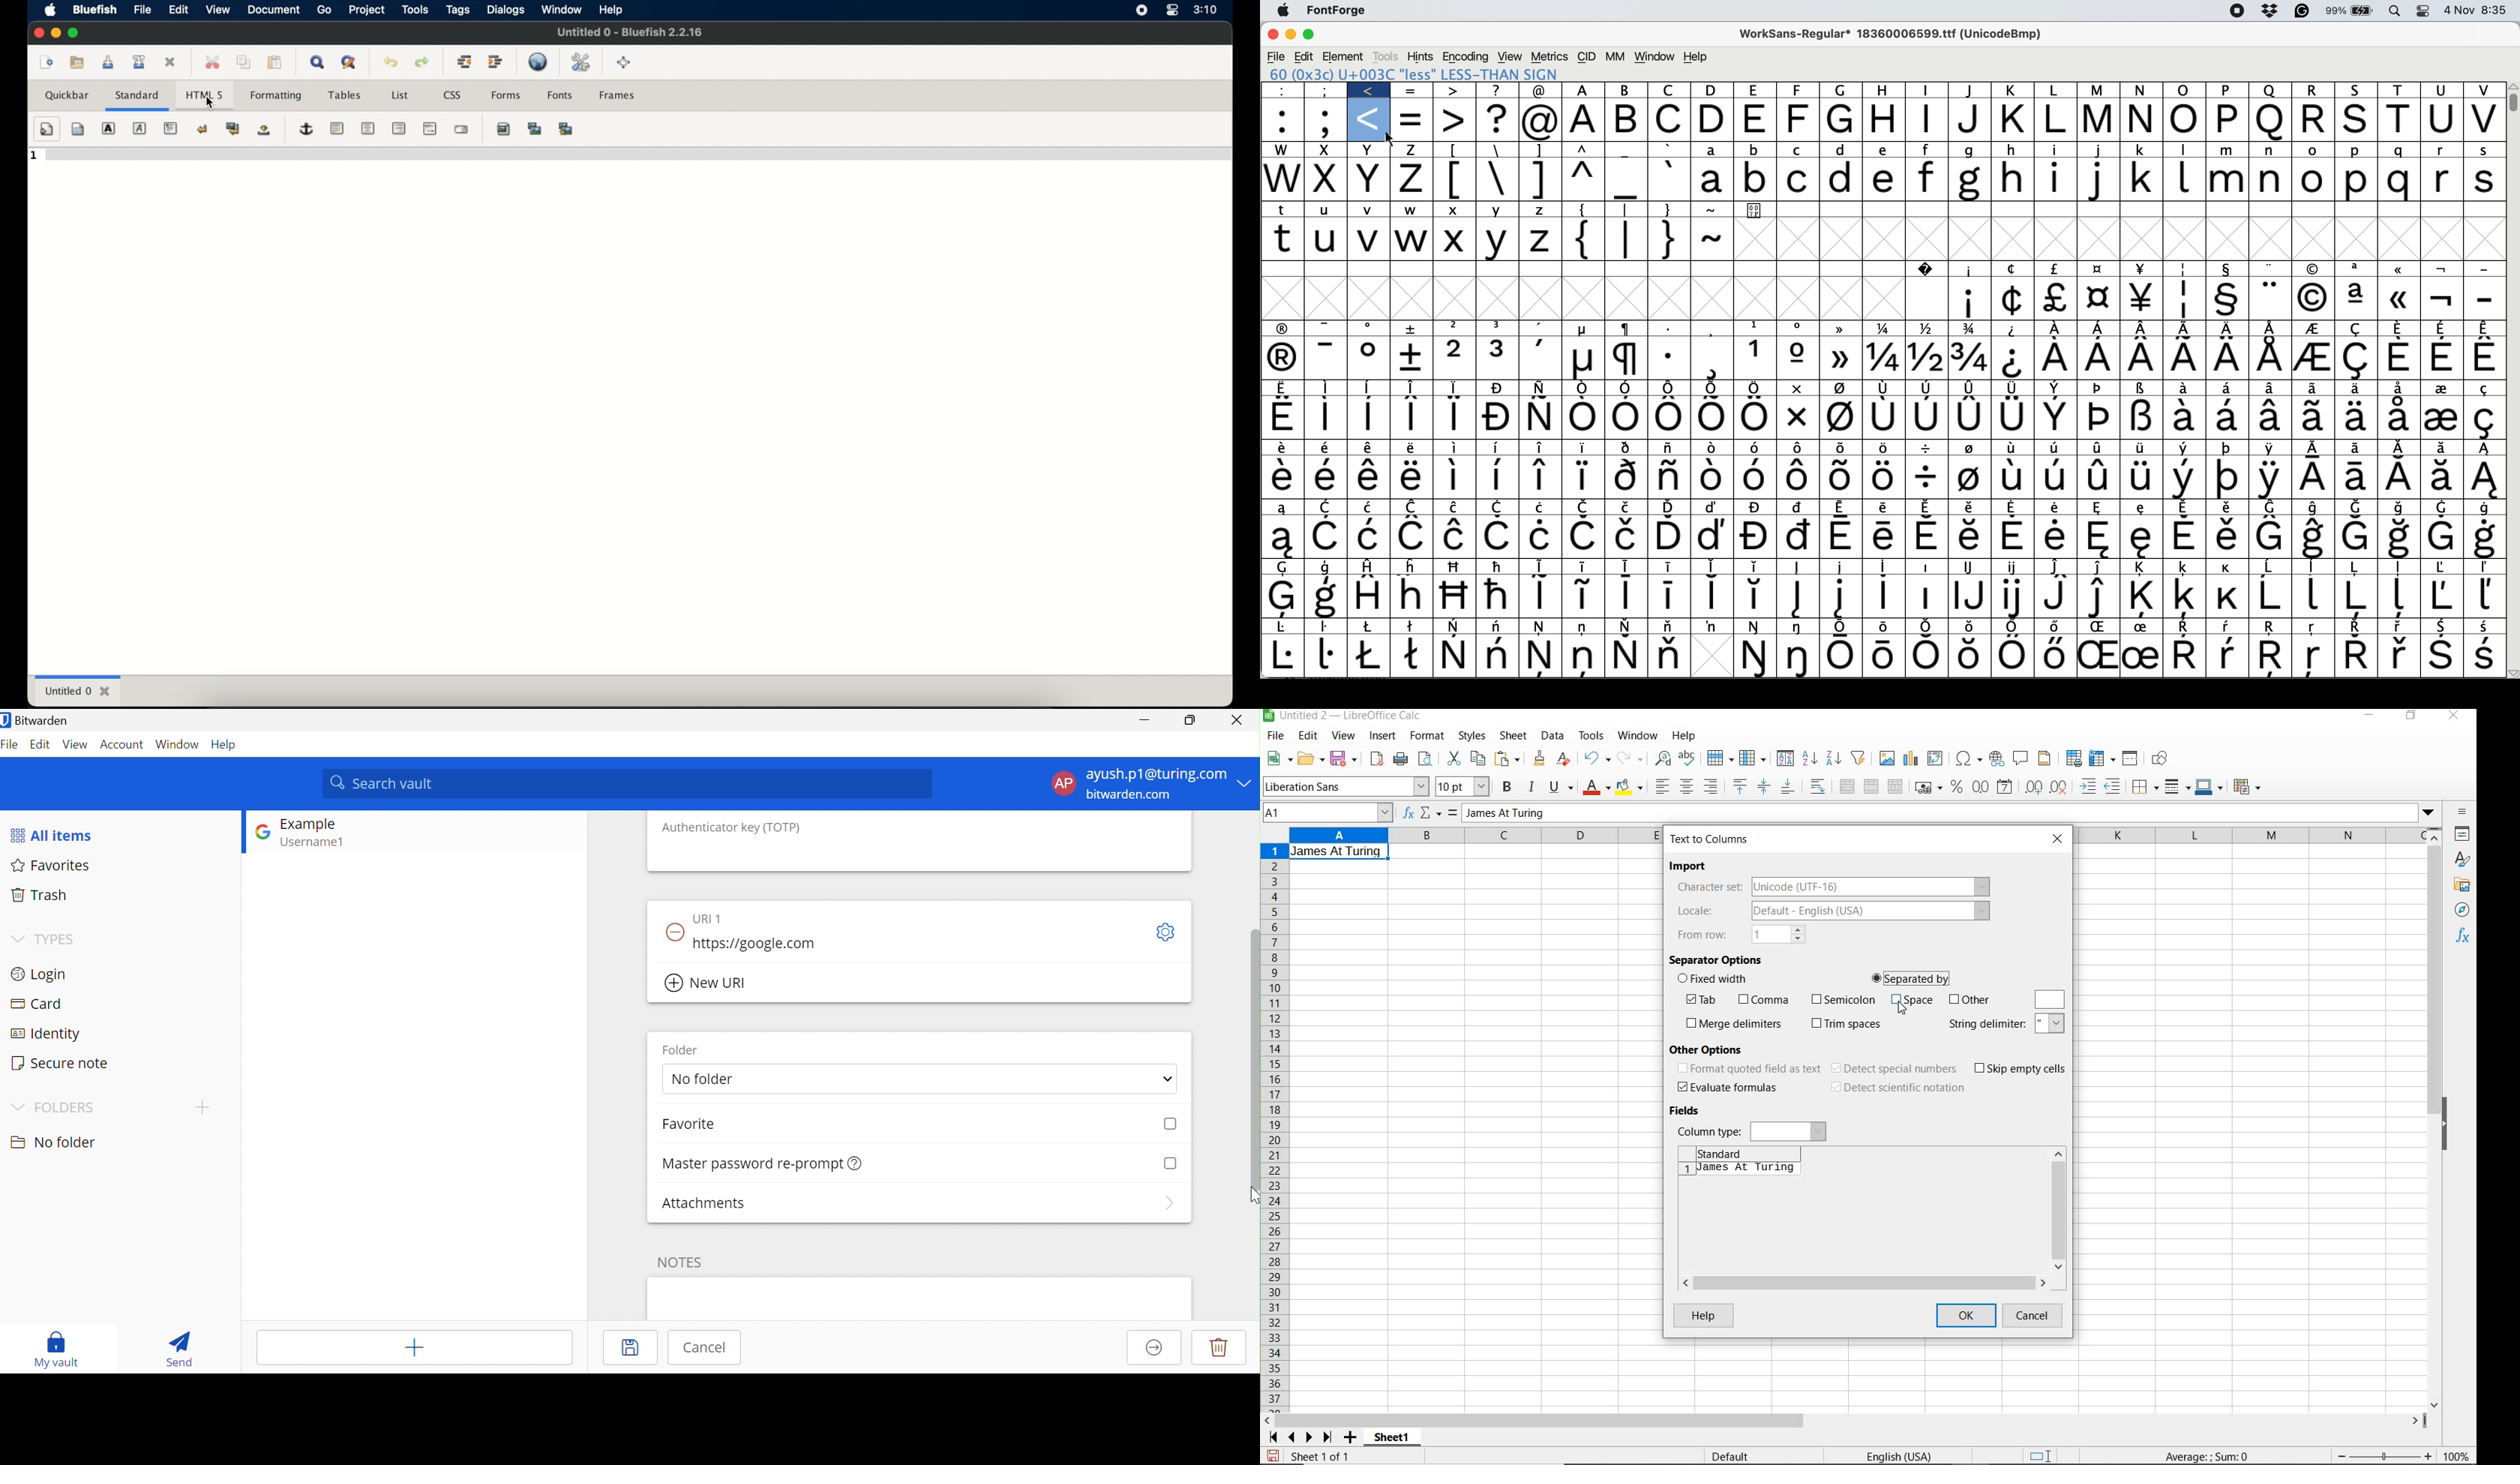  What do you see at coordinates (1858, 758) in the screenshot?
I see `autofilter` at bounding box center [1858, 758].